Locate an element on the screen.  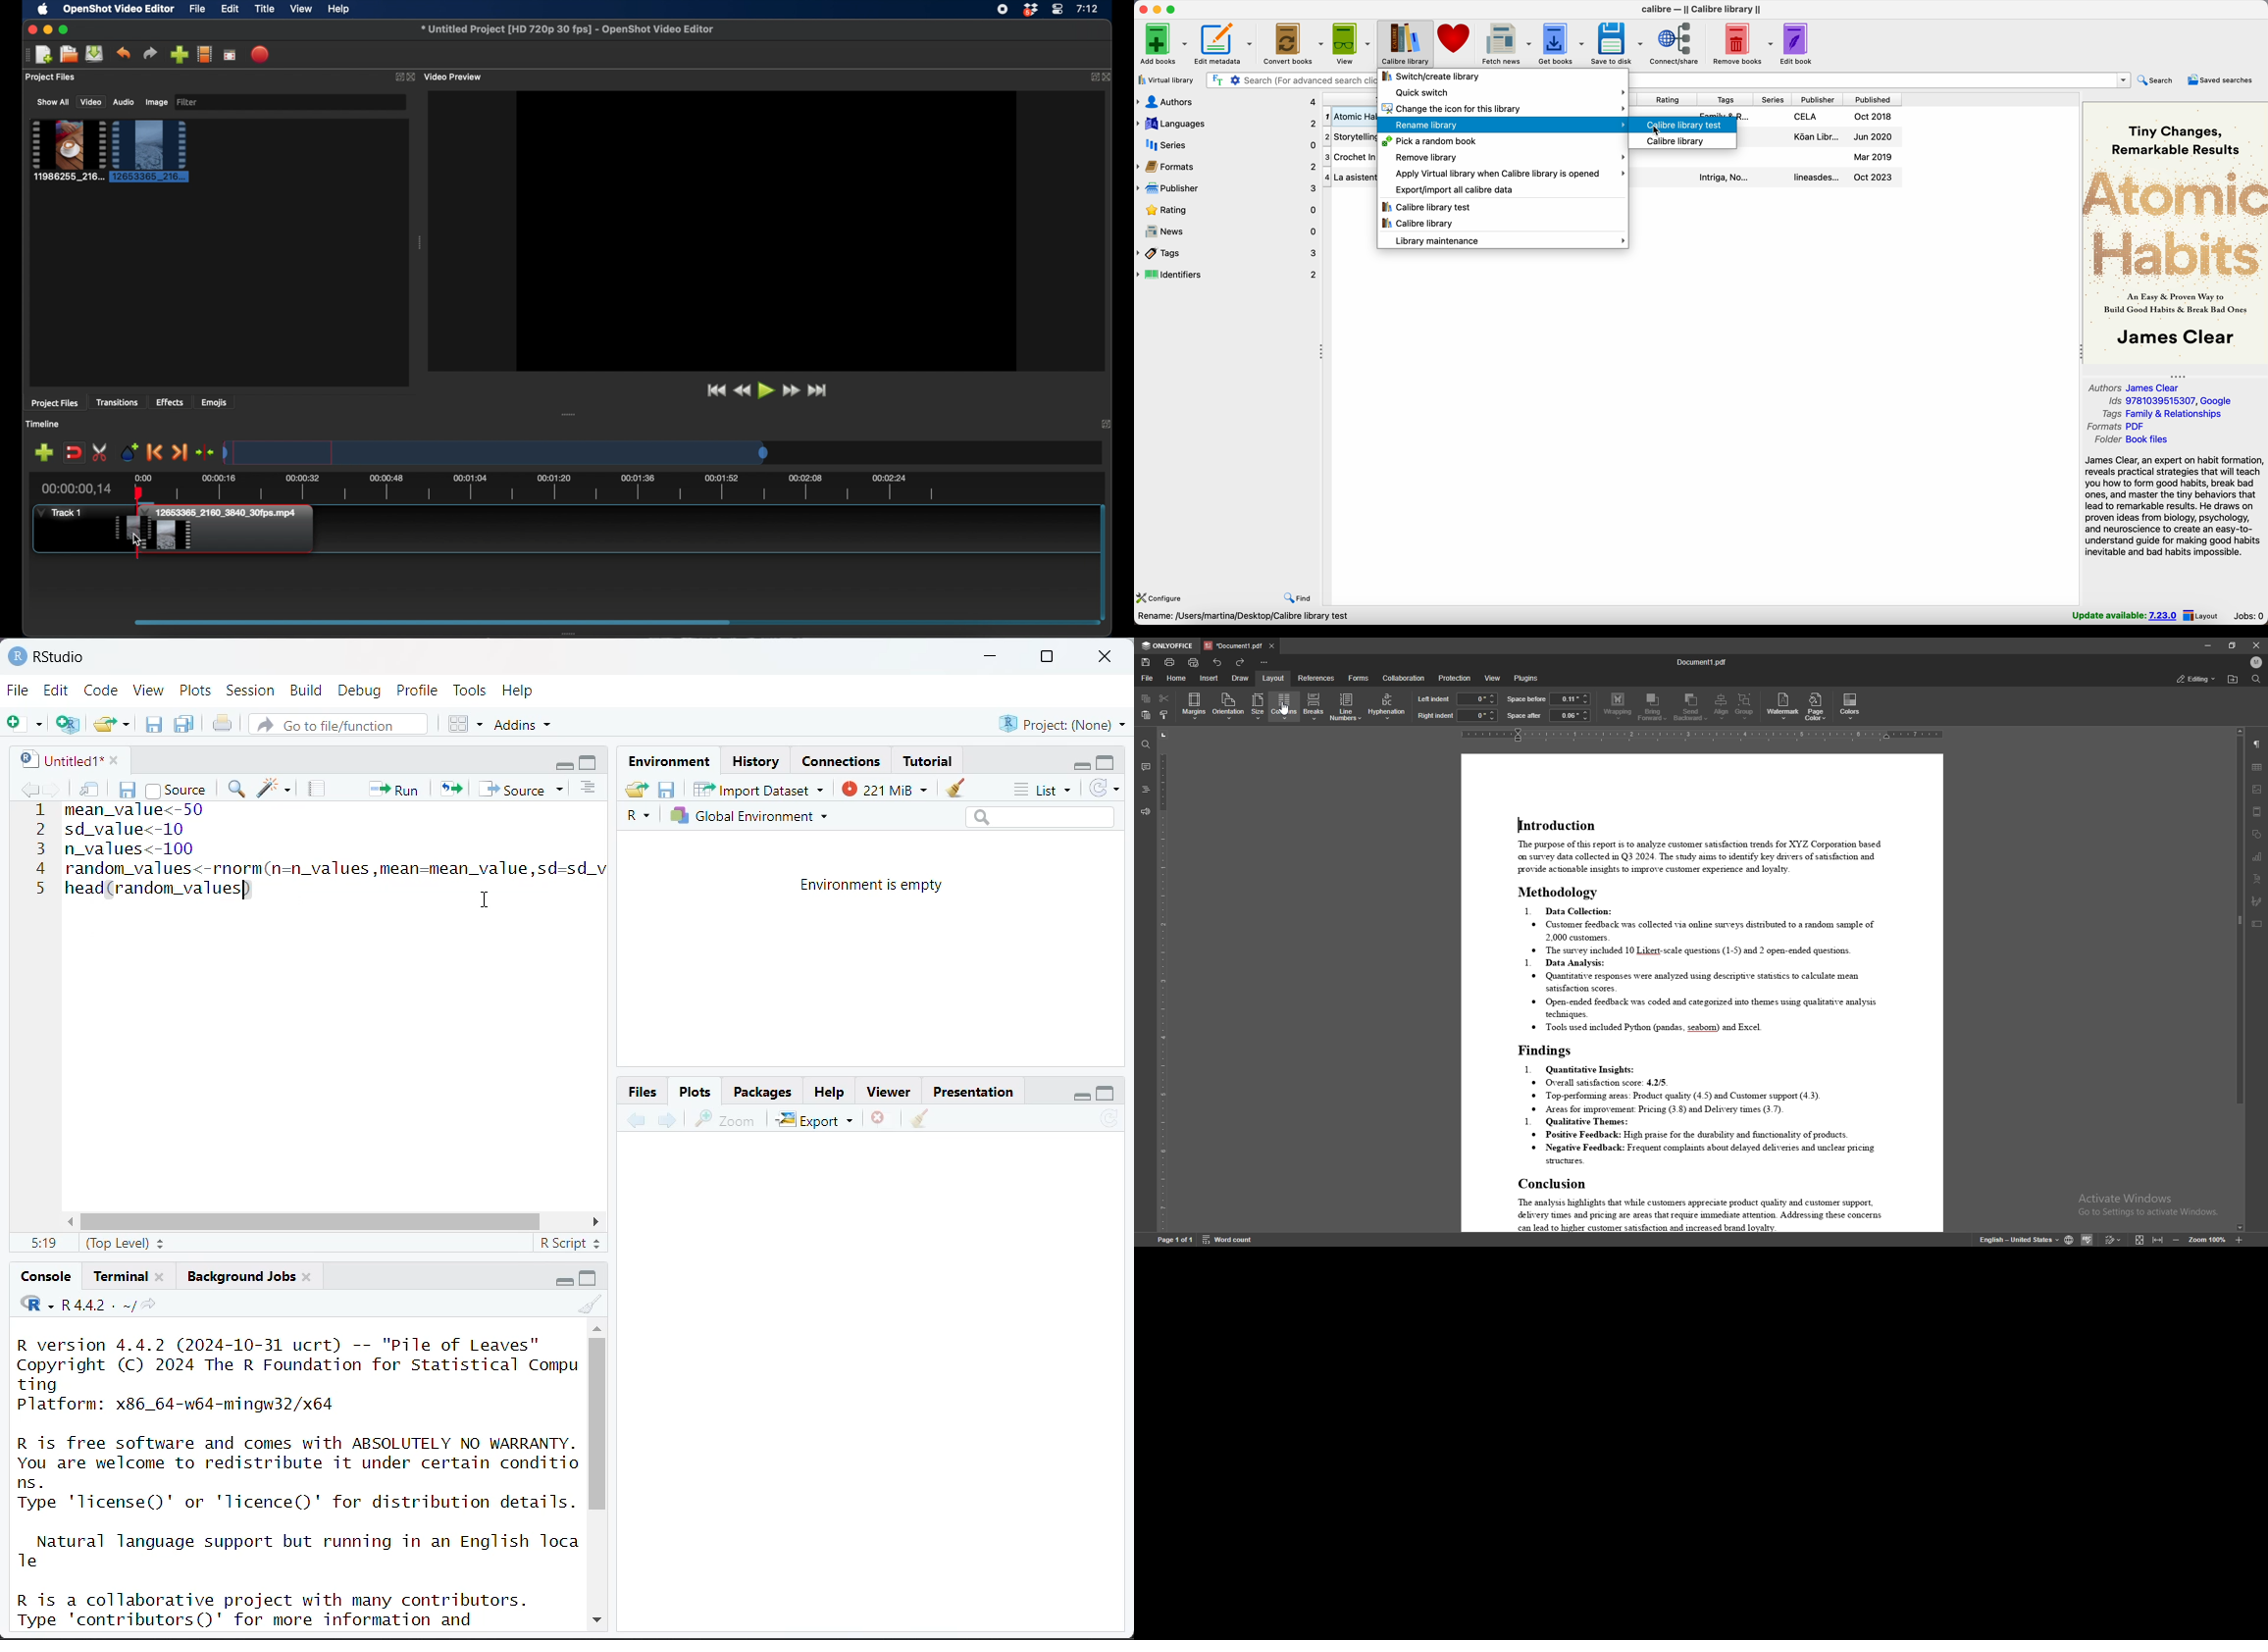
Background jobs is located at coordinates (241, 1276).